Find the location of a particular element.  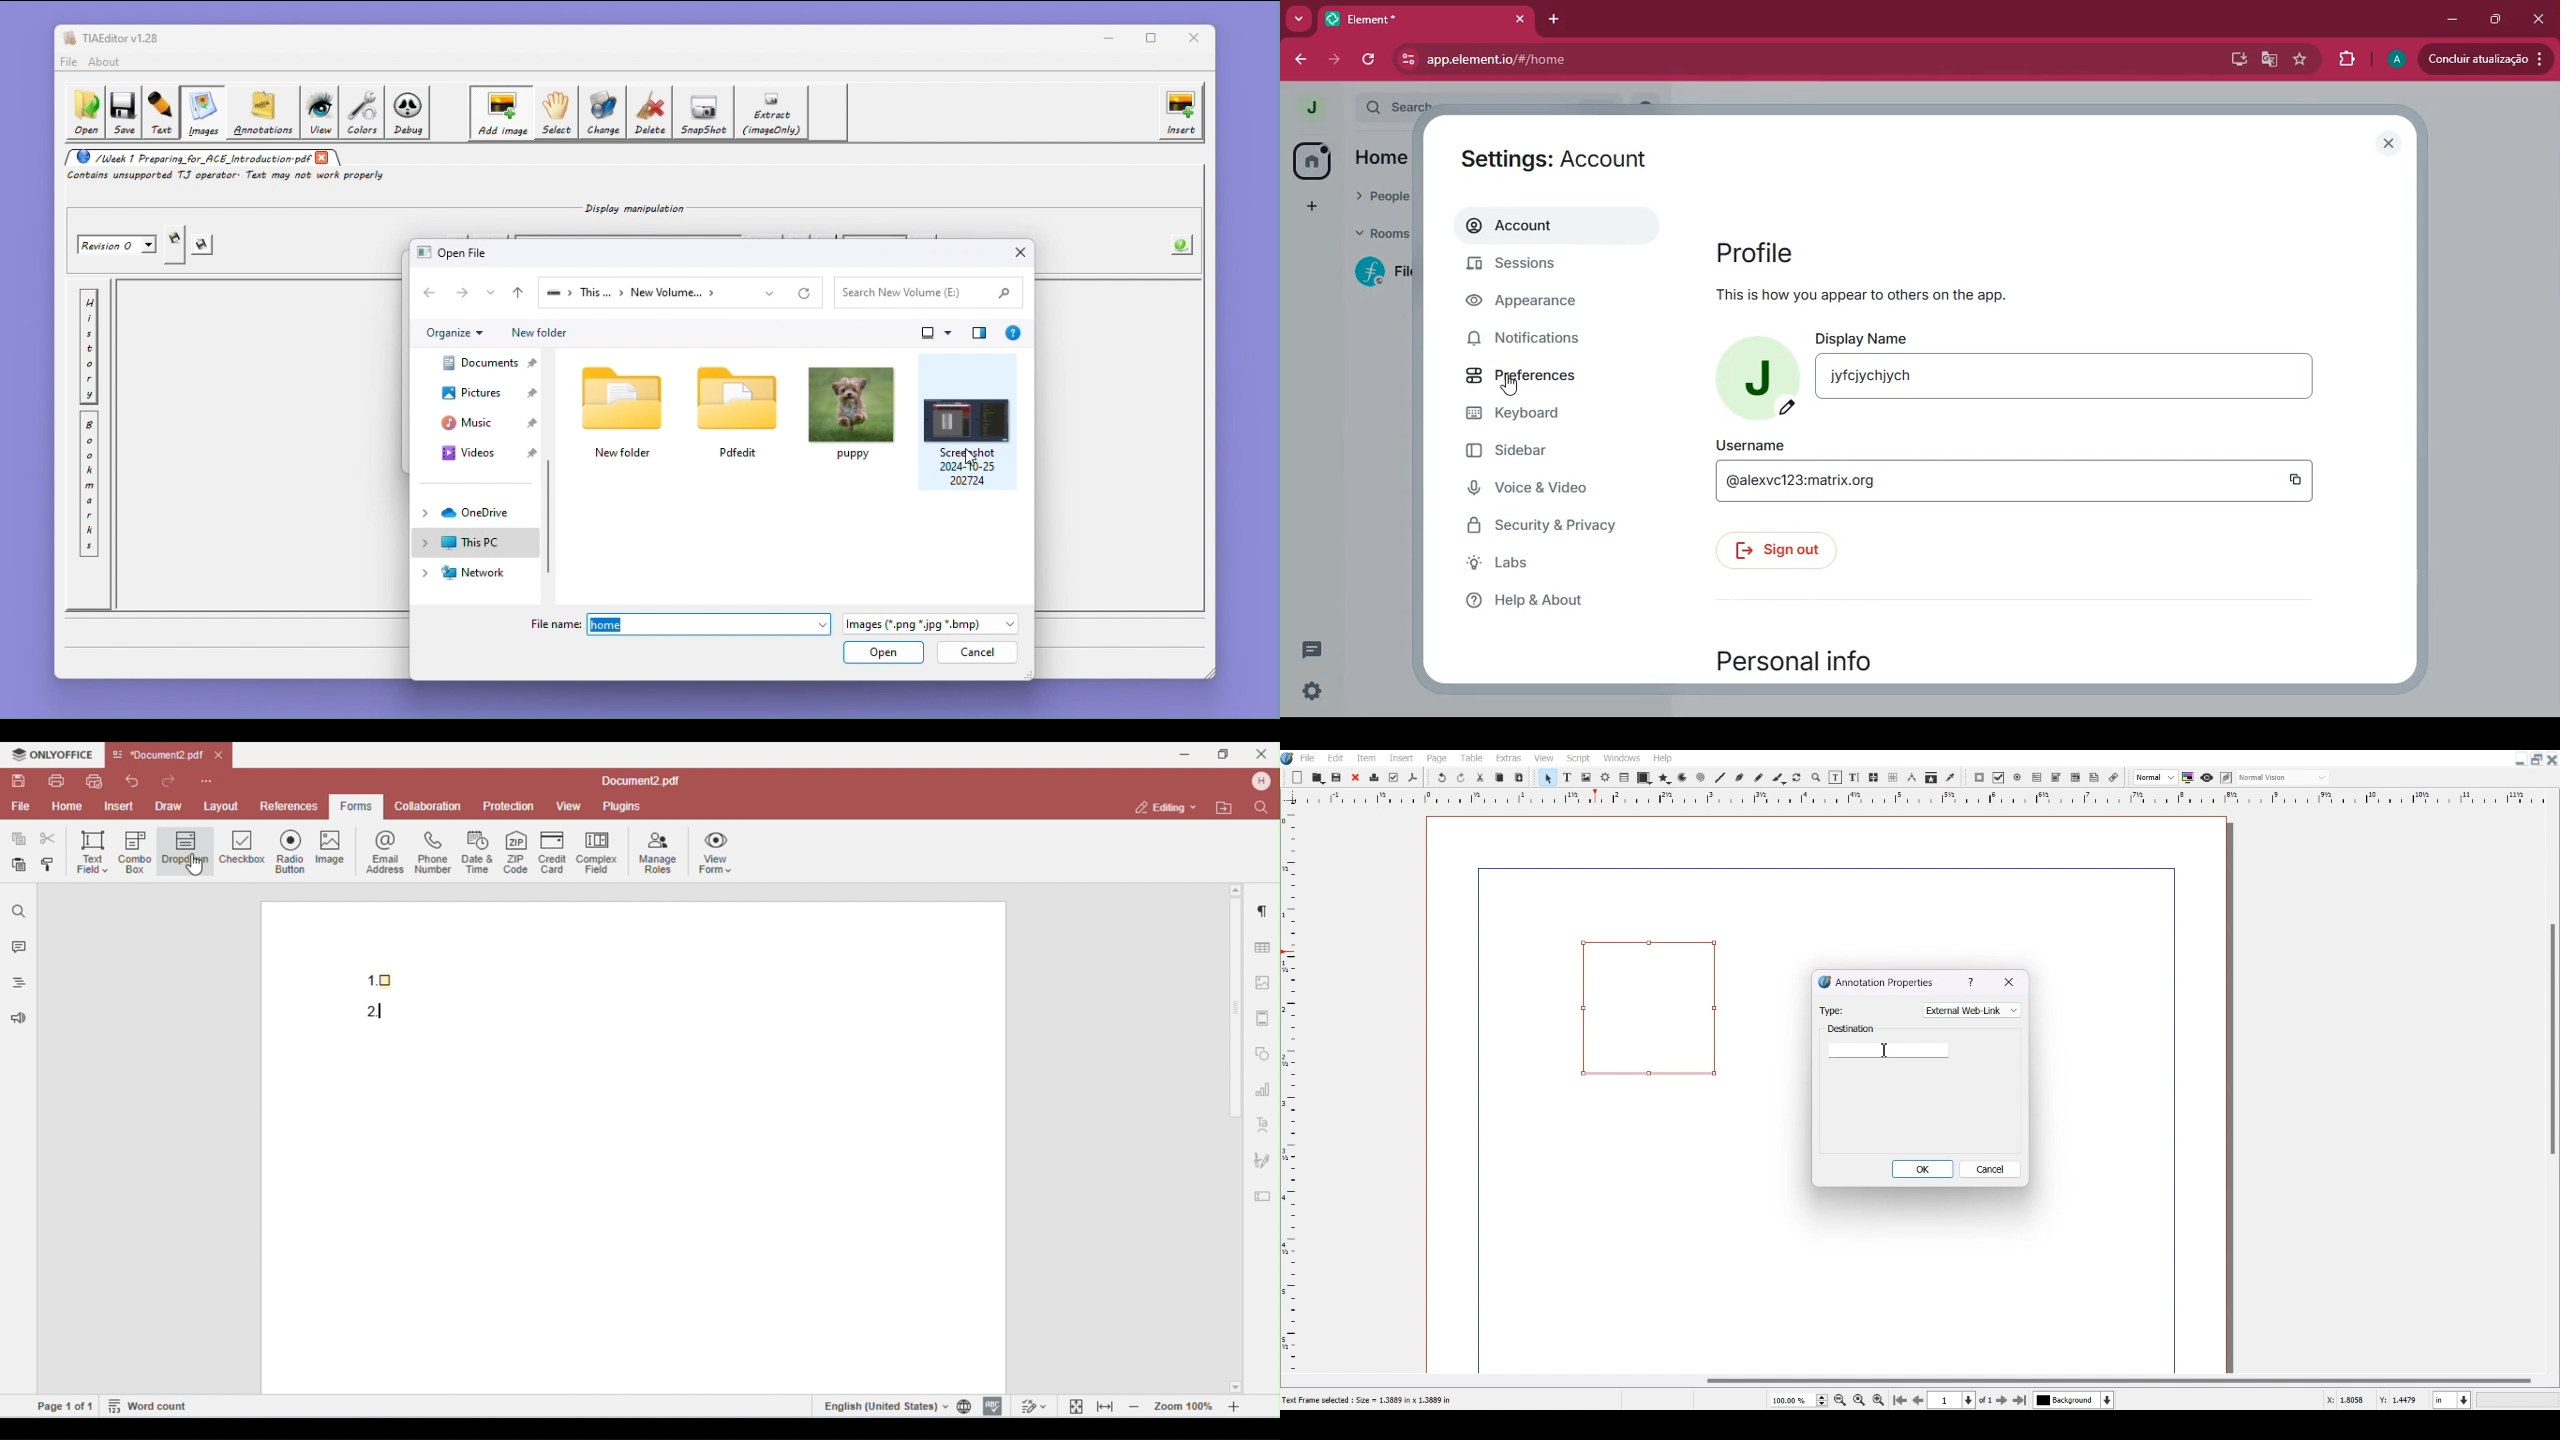

home is located at coordinates (1313, 161).